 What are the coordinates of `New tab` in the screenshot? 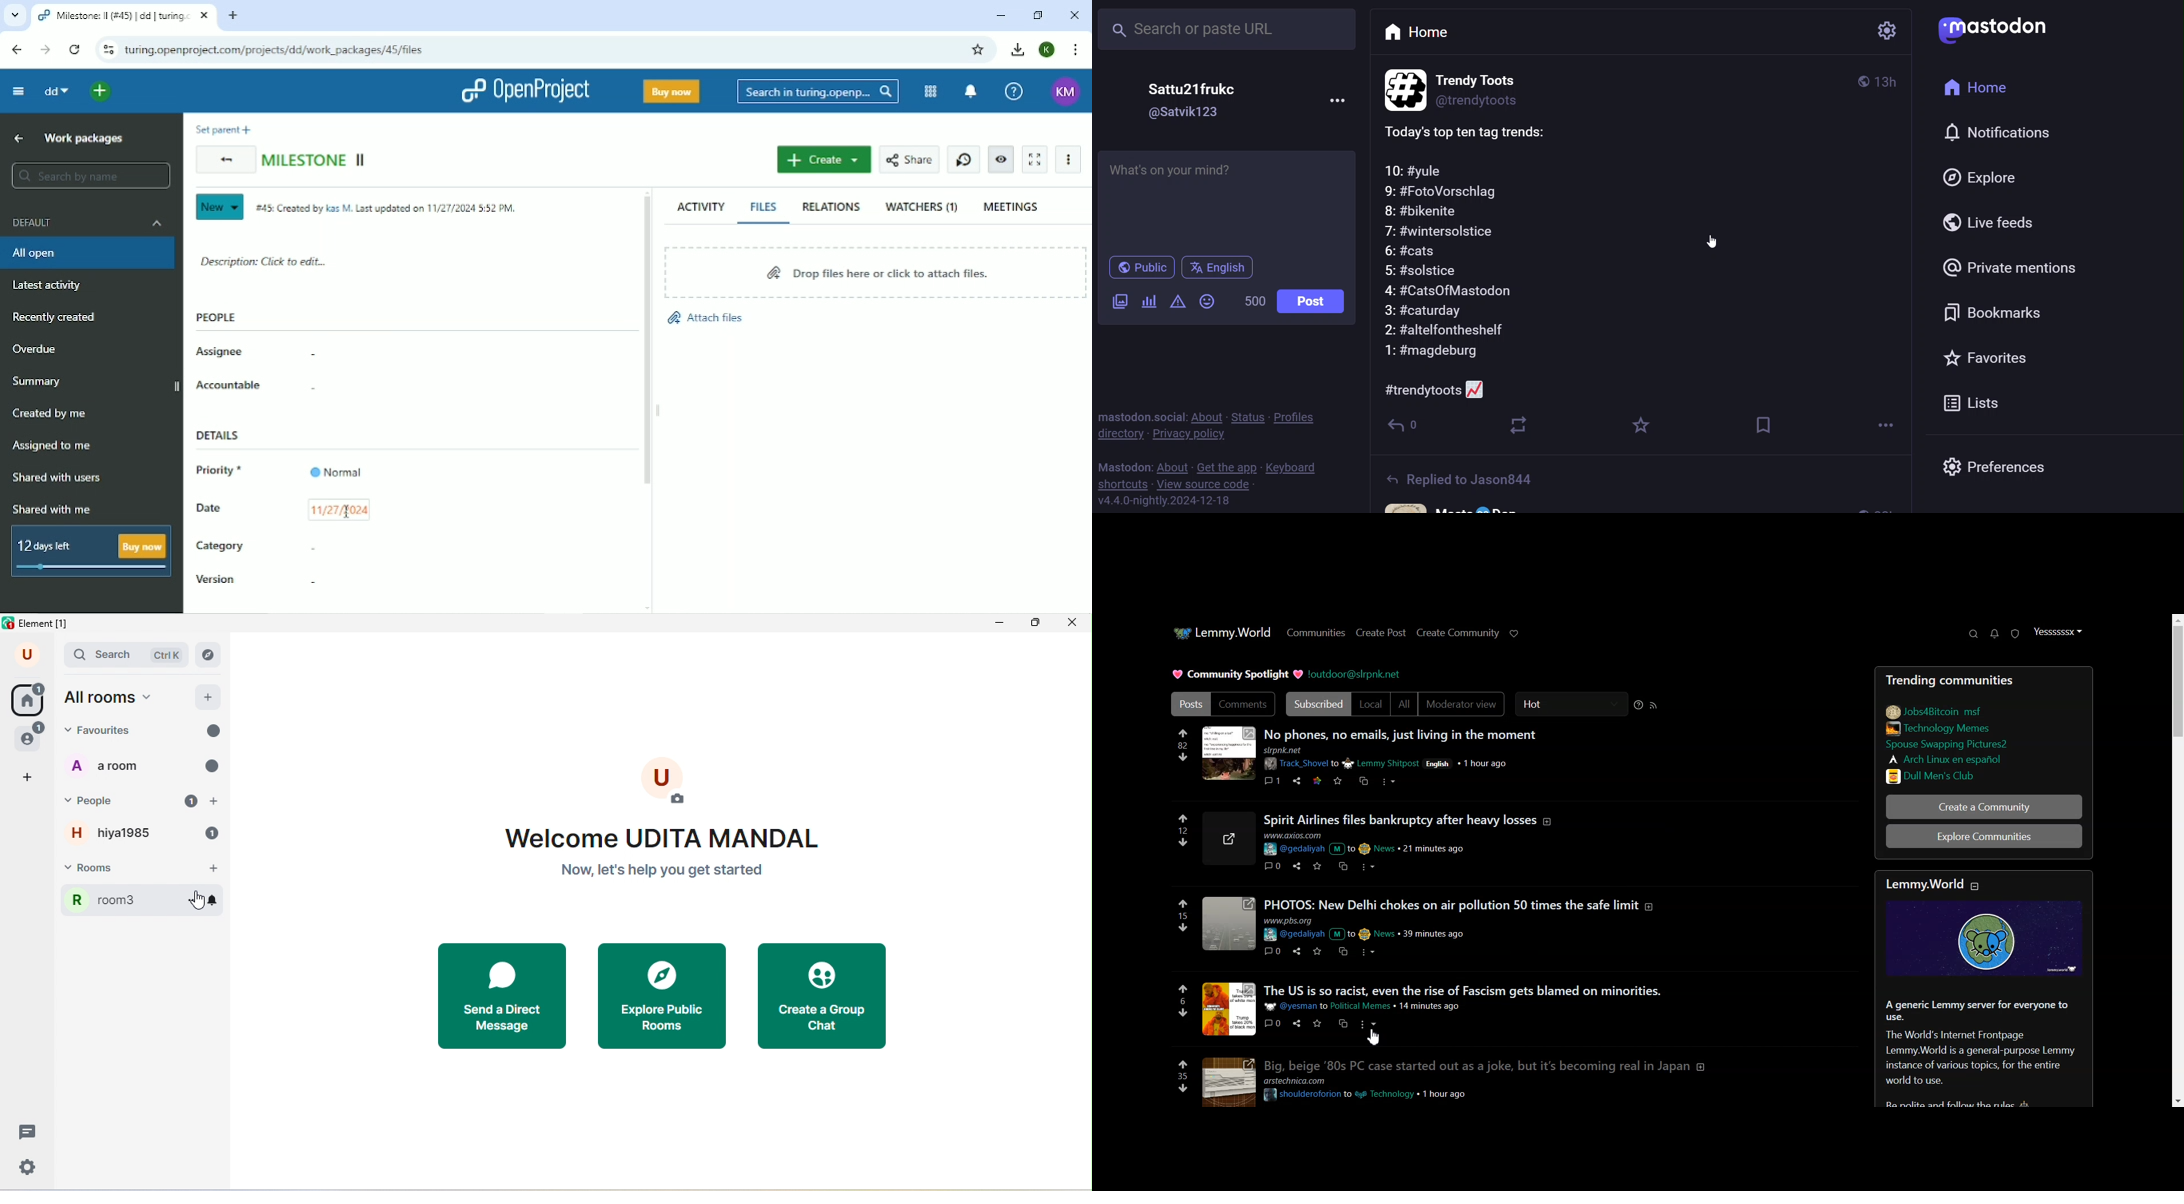 It's located at (233, 16).